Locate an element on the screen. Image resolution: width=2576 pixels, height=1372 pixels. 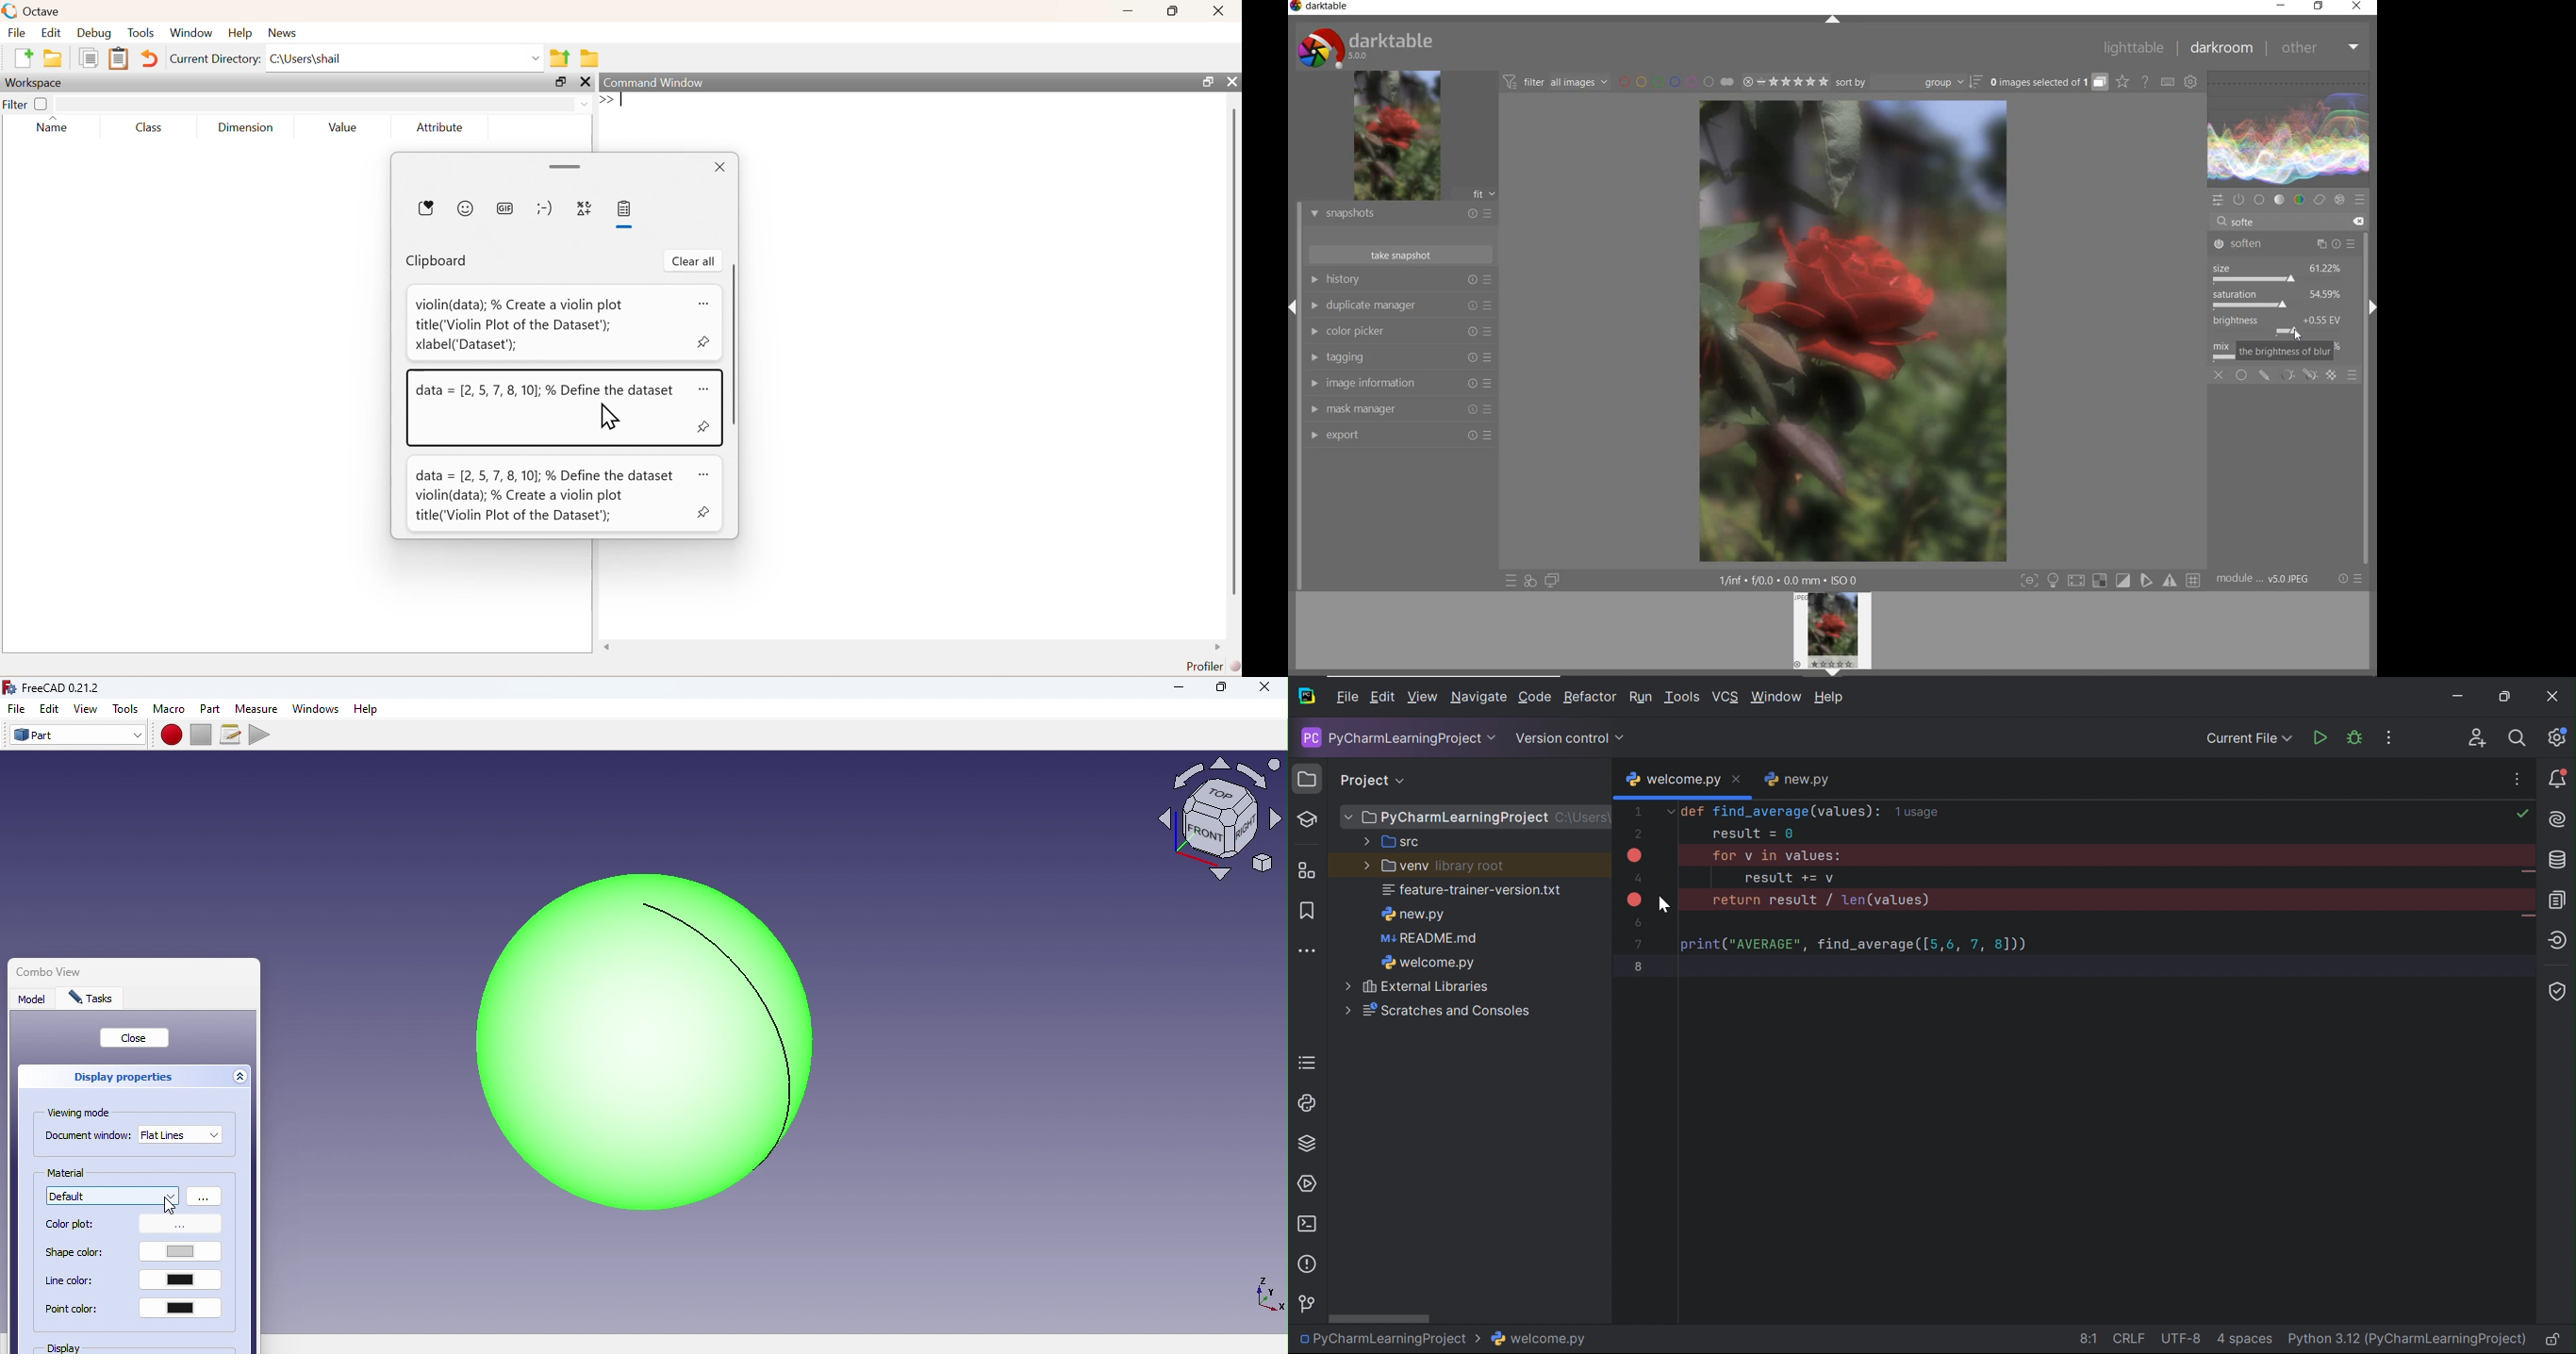
uniformly is located at coordinates (2242, 375).